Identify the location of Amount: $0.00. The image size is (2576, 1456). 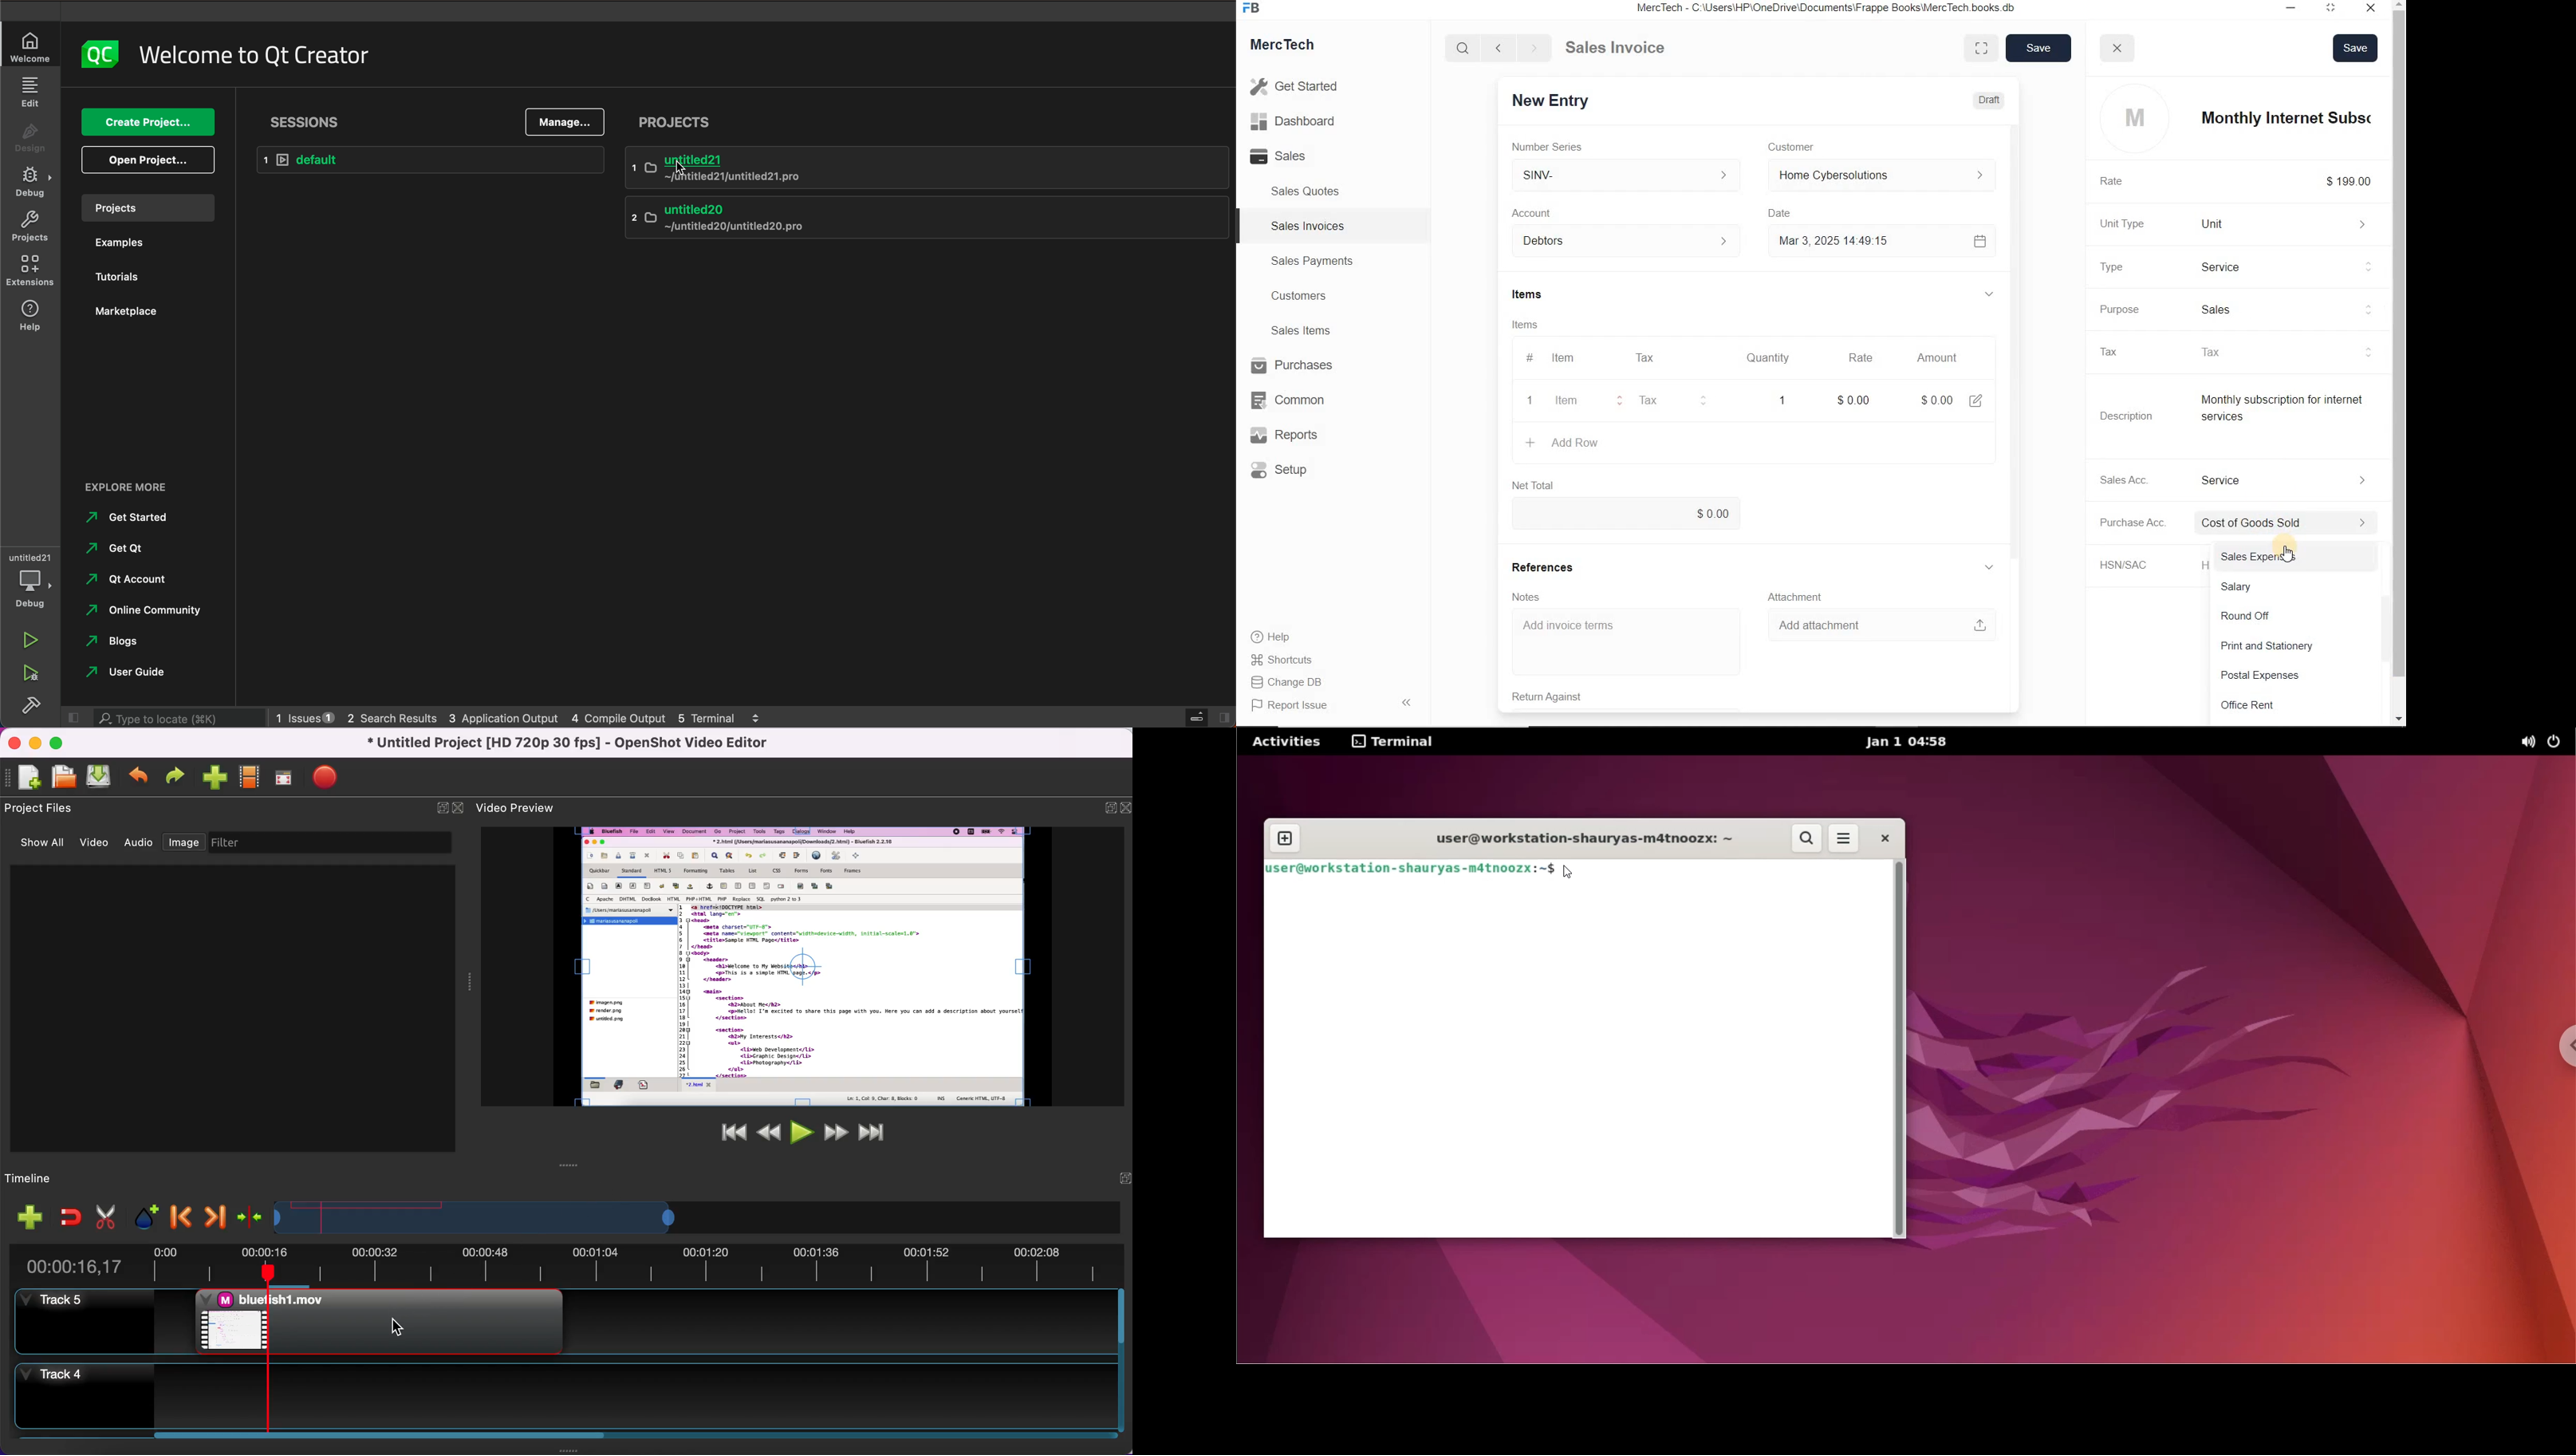
(1941, 399).